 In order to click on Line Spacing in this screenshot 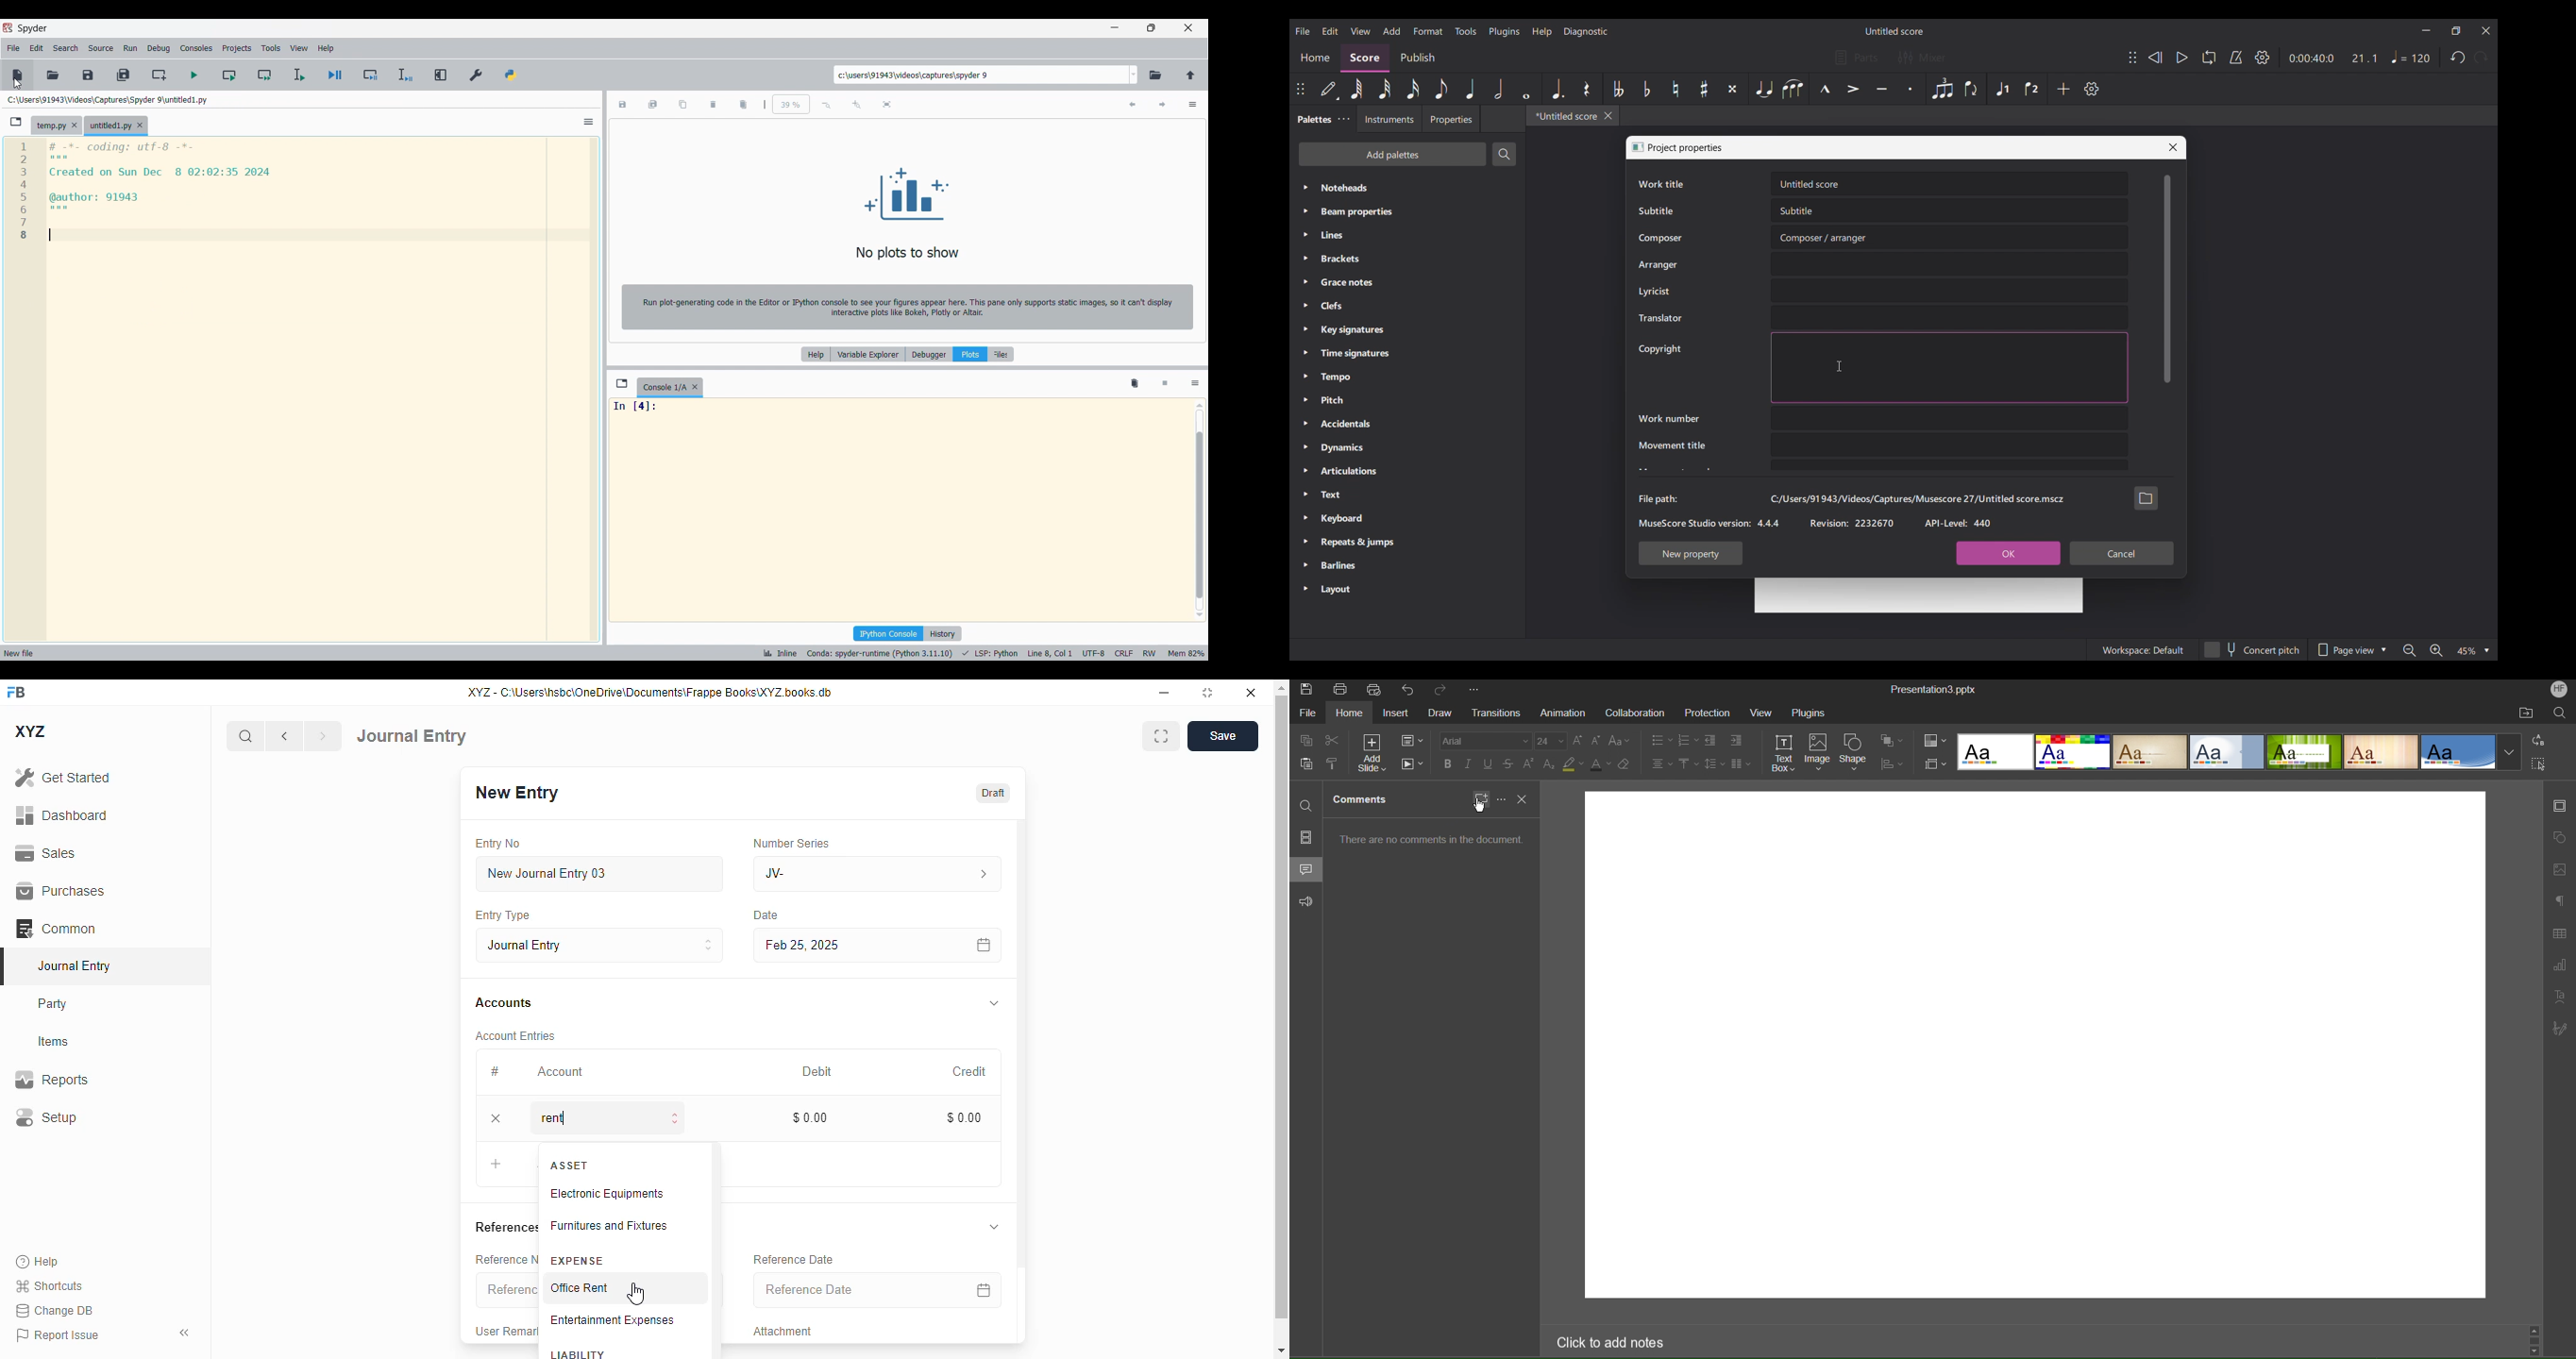, I will do `click(1715, 765)`.